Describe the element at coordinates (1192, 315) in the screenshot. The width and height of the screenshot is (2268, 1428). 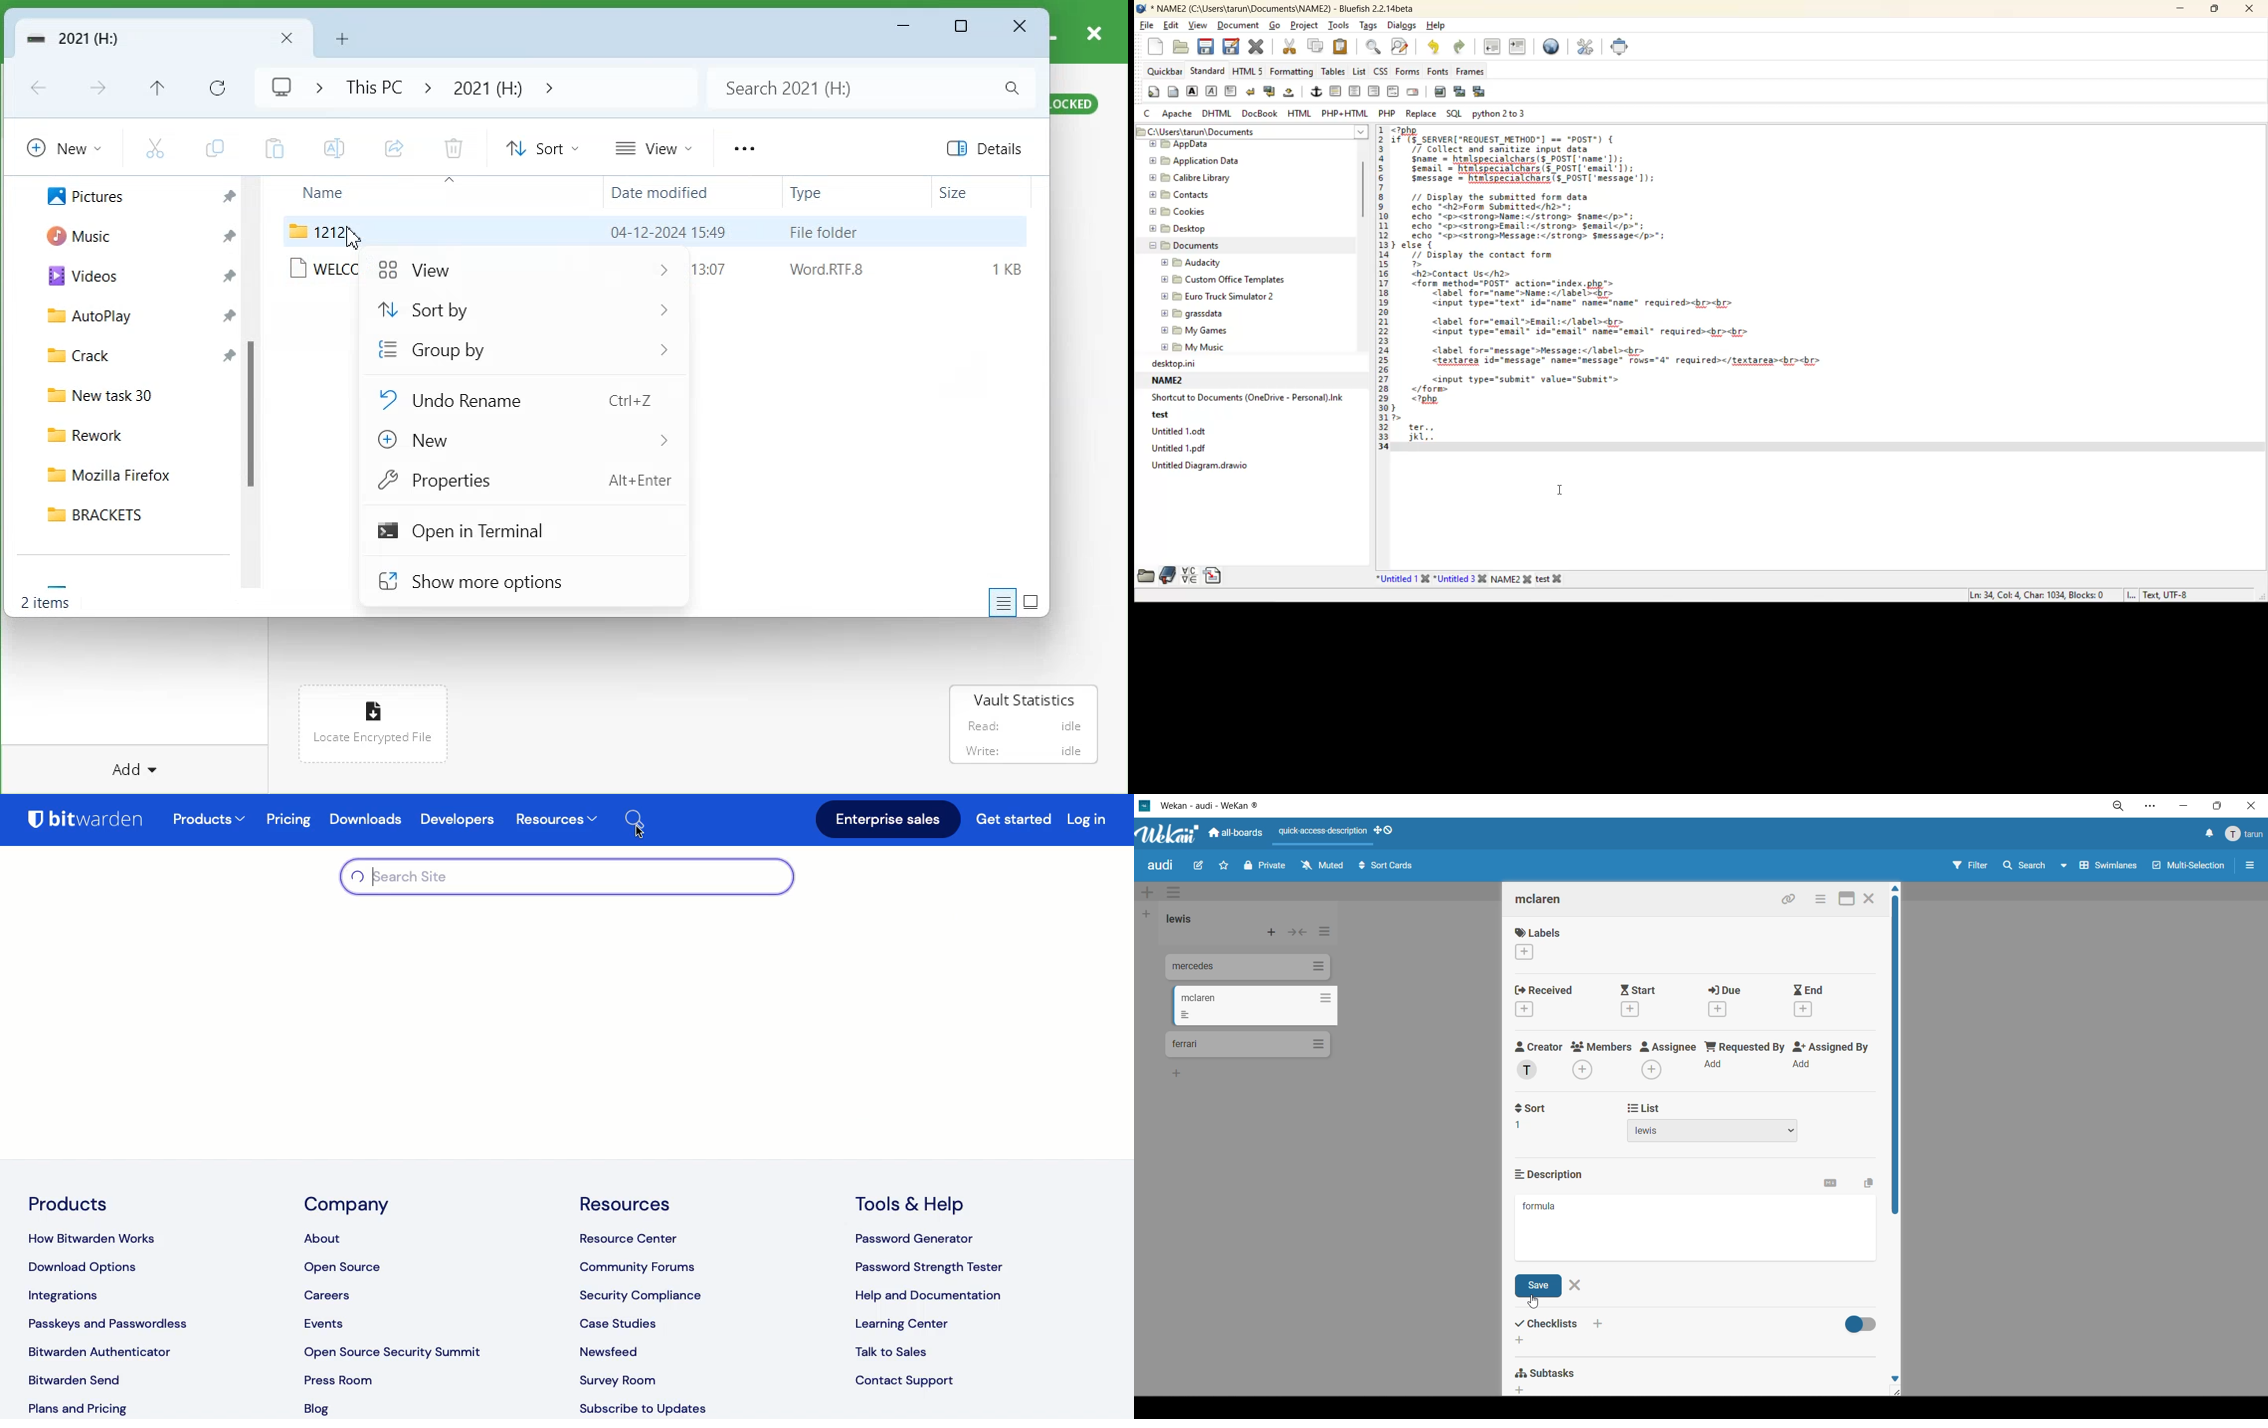
I see `grassdata` at that location.